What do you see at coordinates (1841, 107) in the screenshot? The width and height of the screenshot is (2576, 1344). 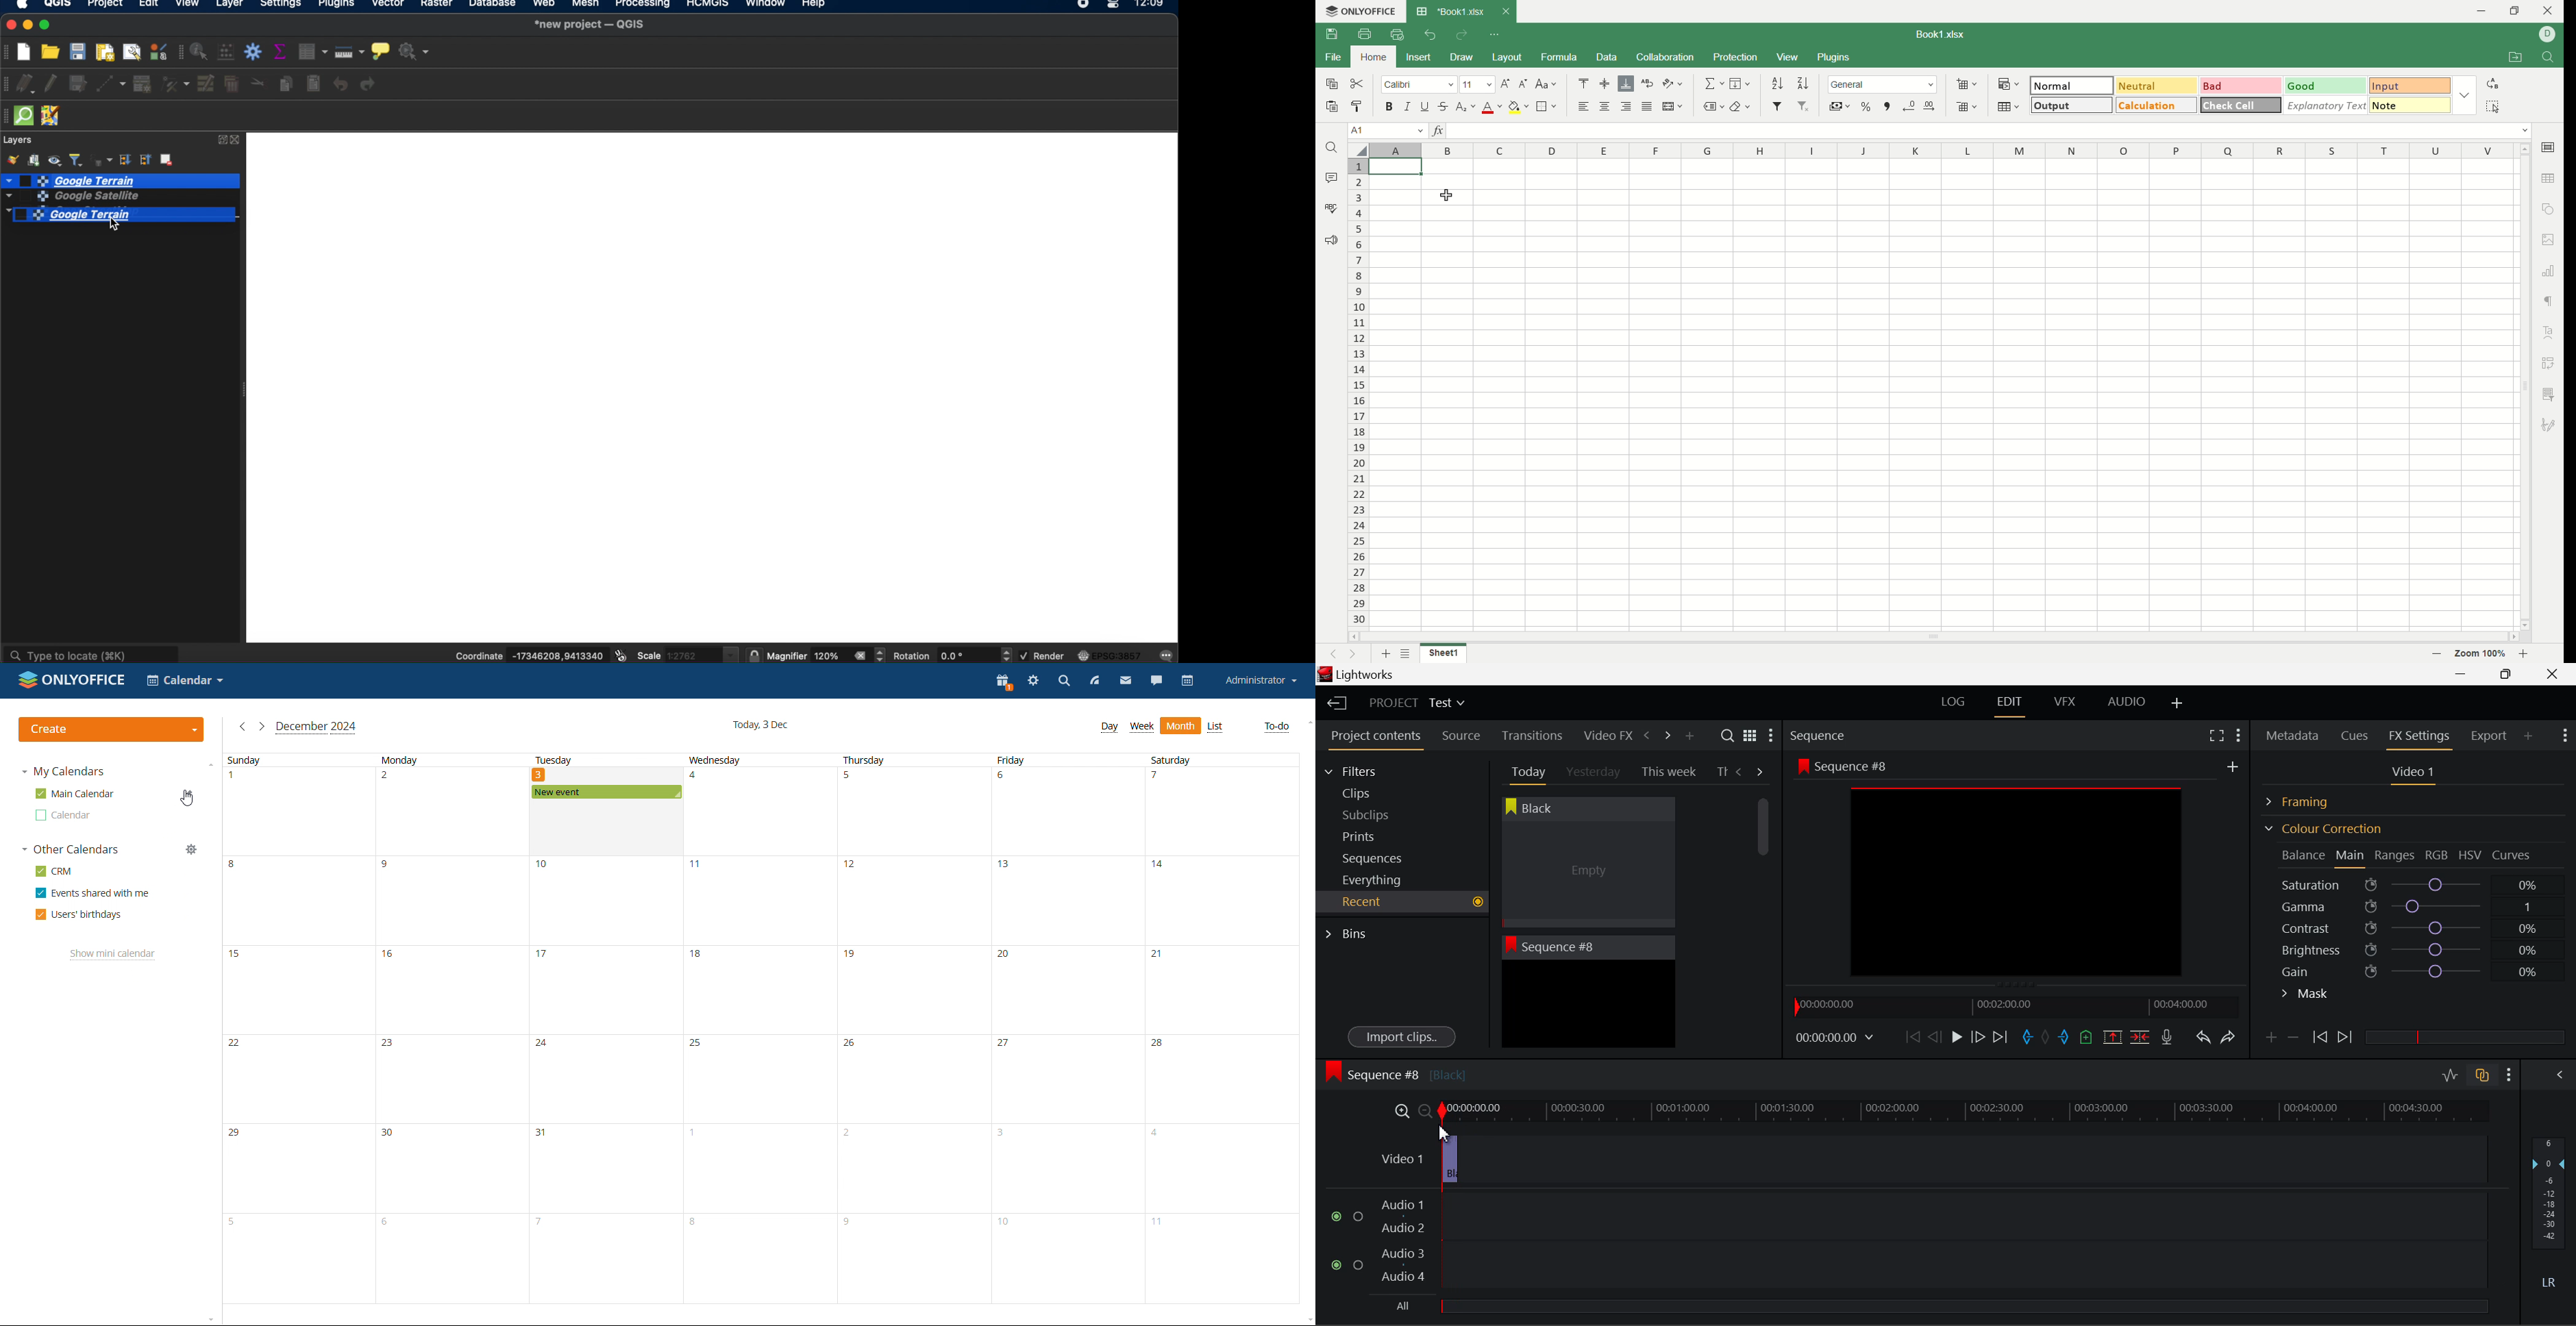 I see `currency style` at bounding box center [1841, 107].